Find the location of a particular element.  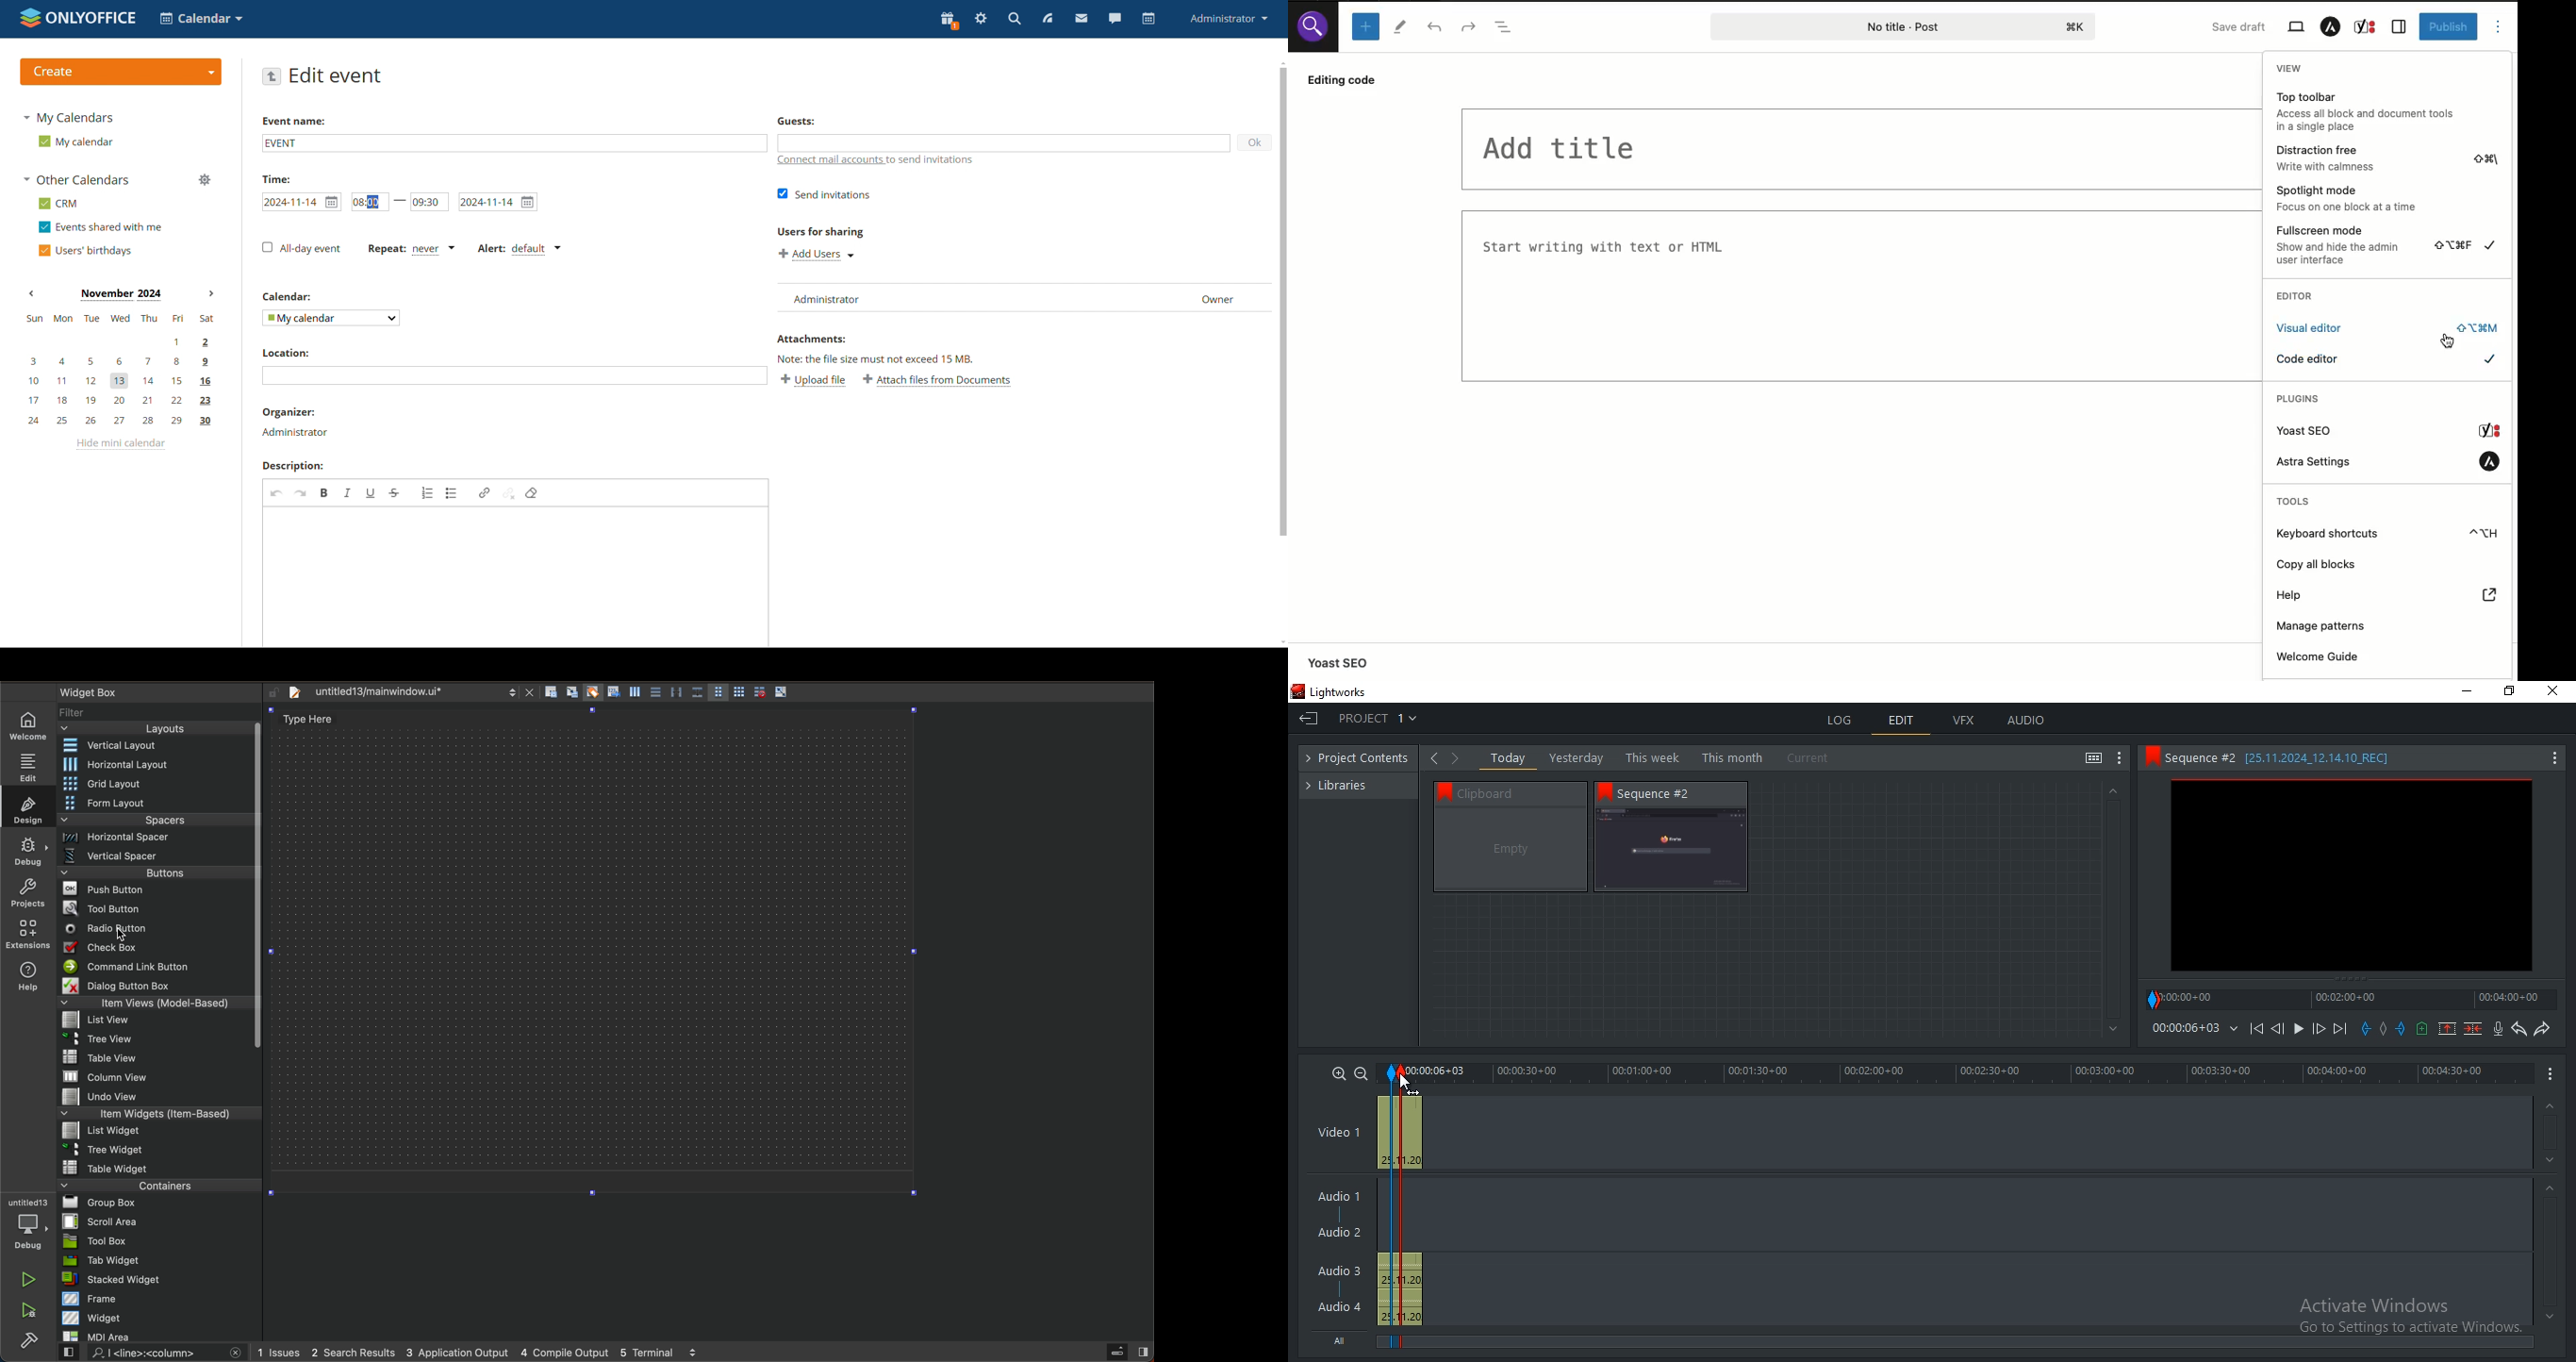

Tools is located at coordinates (1401, 27).